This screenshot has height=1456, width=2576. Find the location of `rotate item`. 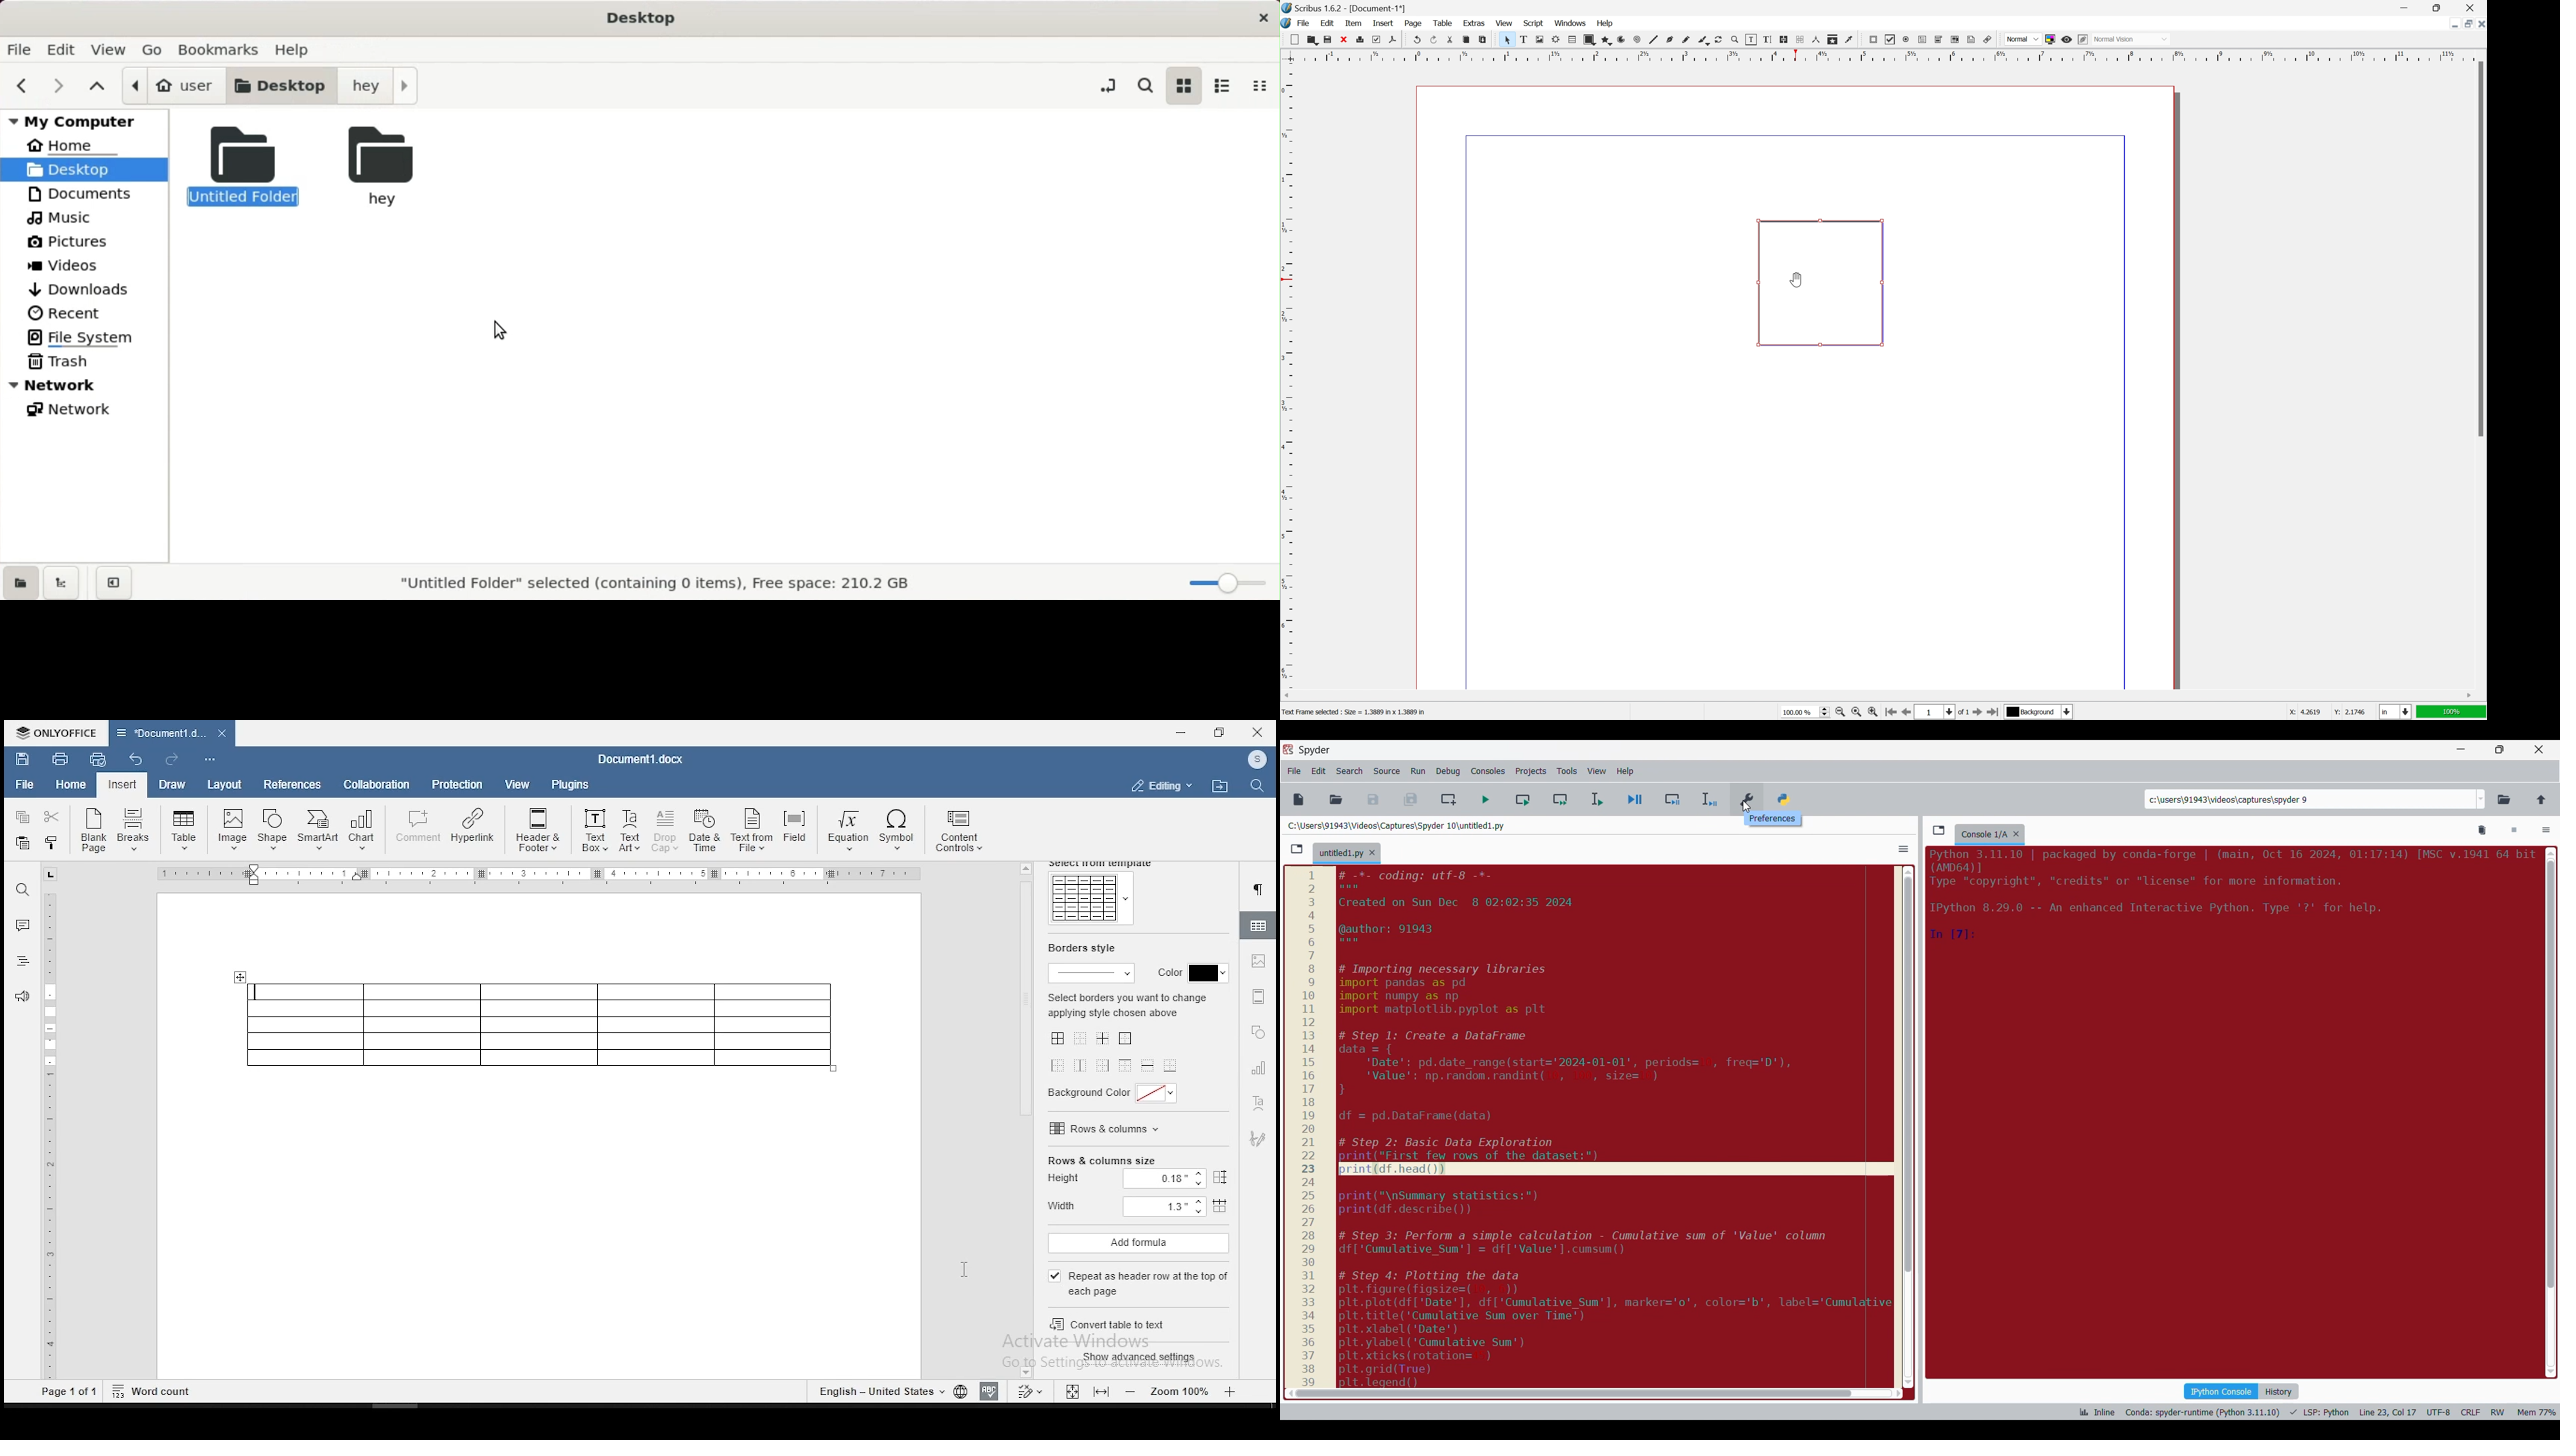

rotate item is located at coordinates (1719, 40).